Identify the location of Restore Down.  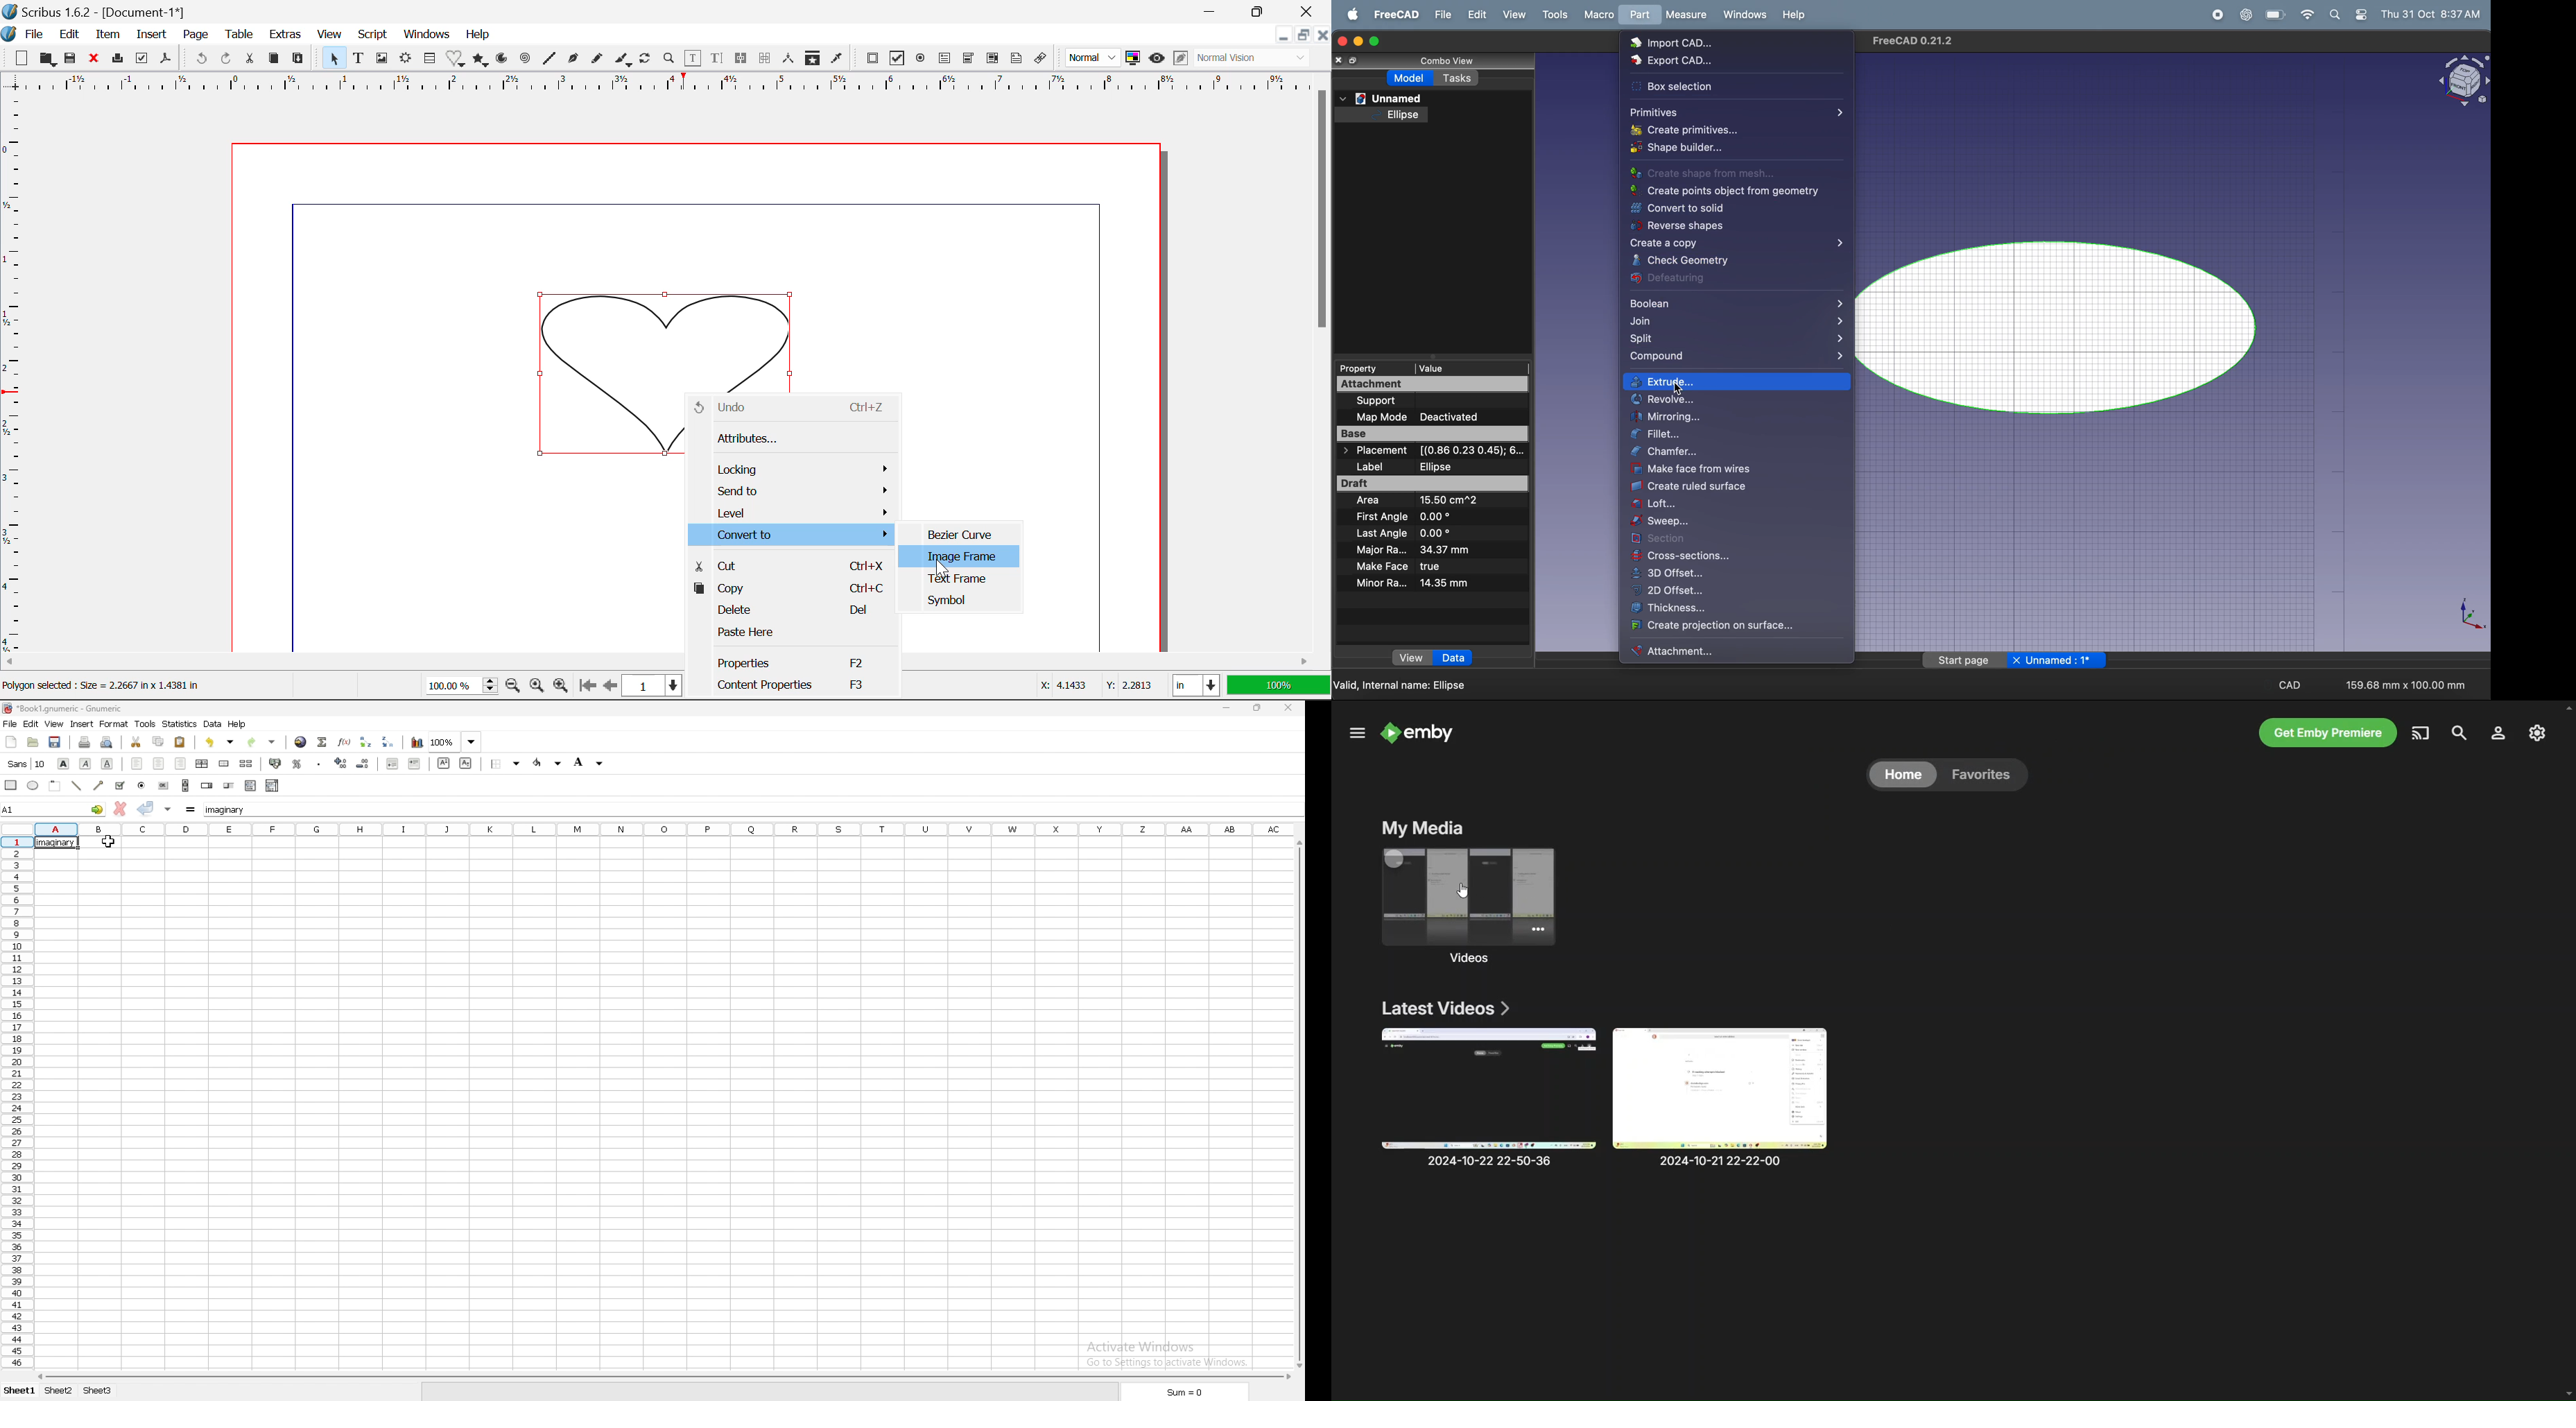
(1213, 10).